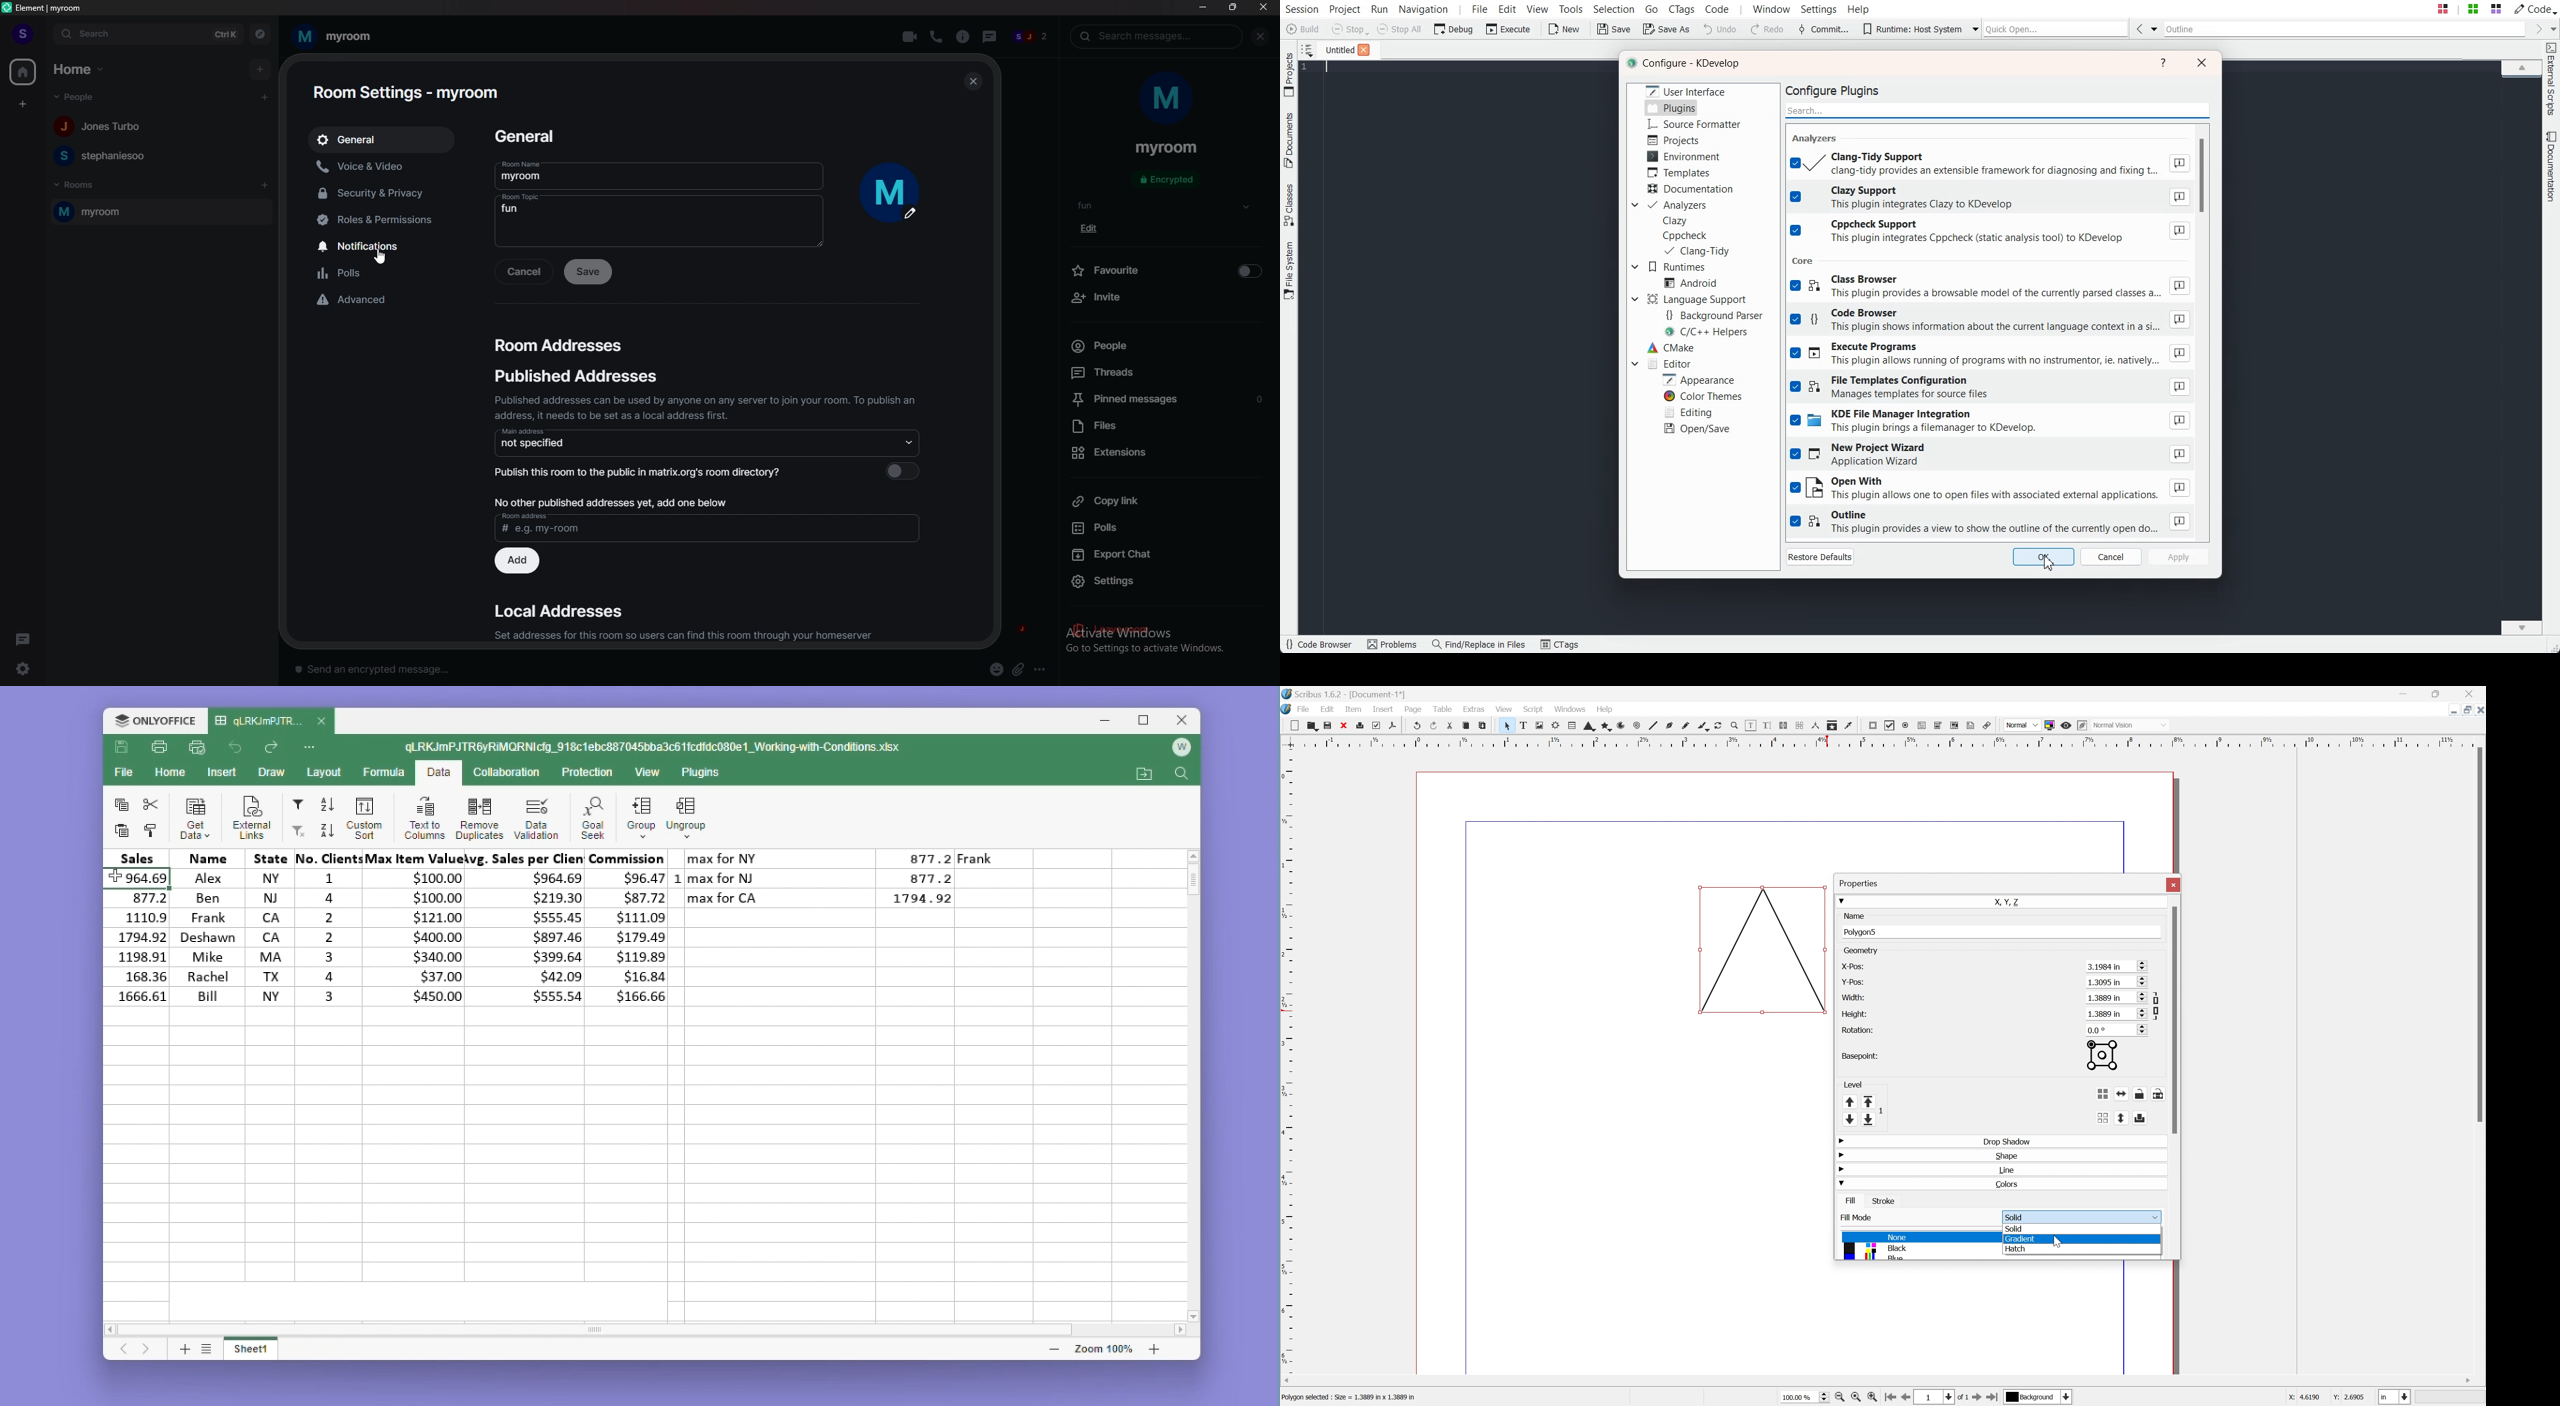 The image size is (2576, 1428). I want to click on Go to next page, so click(1977, 1398).